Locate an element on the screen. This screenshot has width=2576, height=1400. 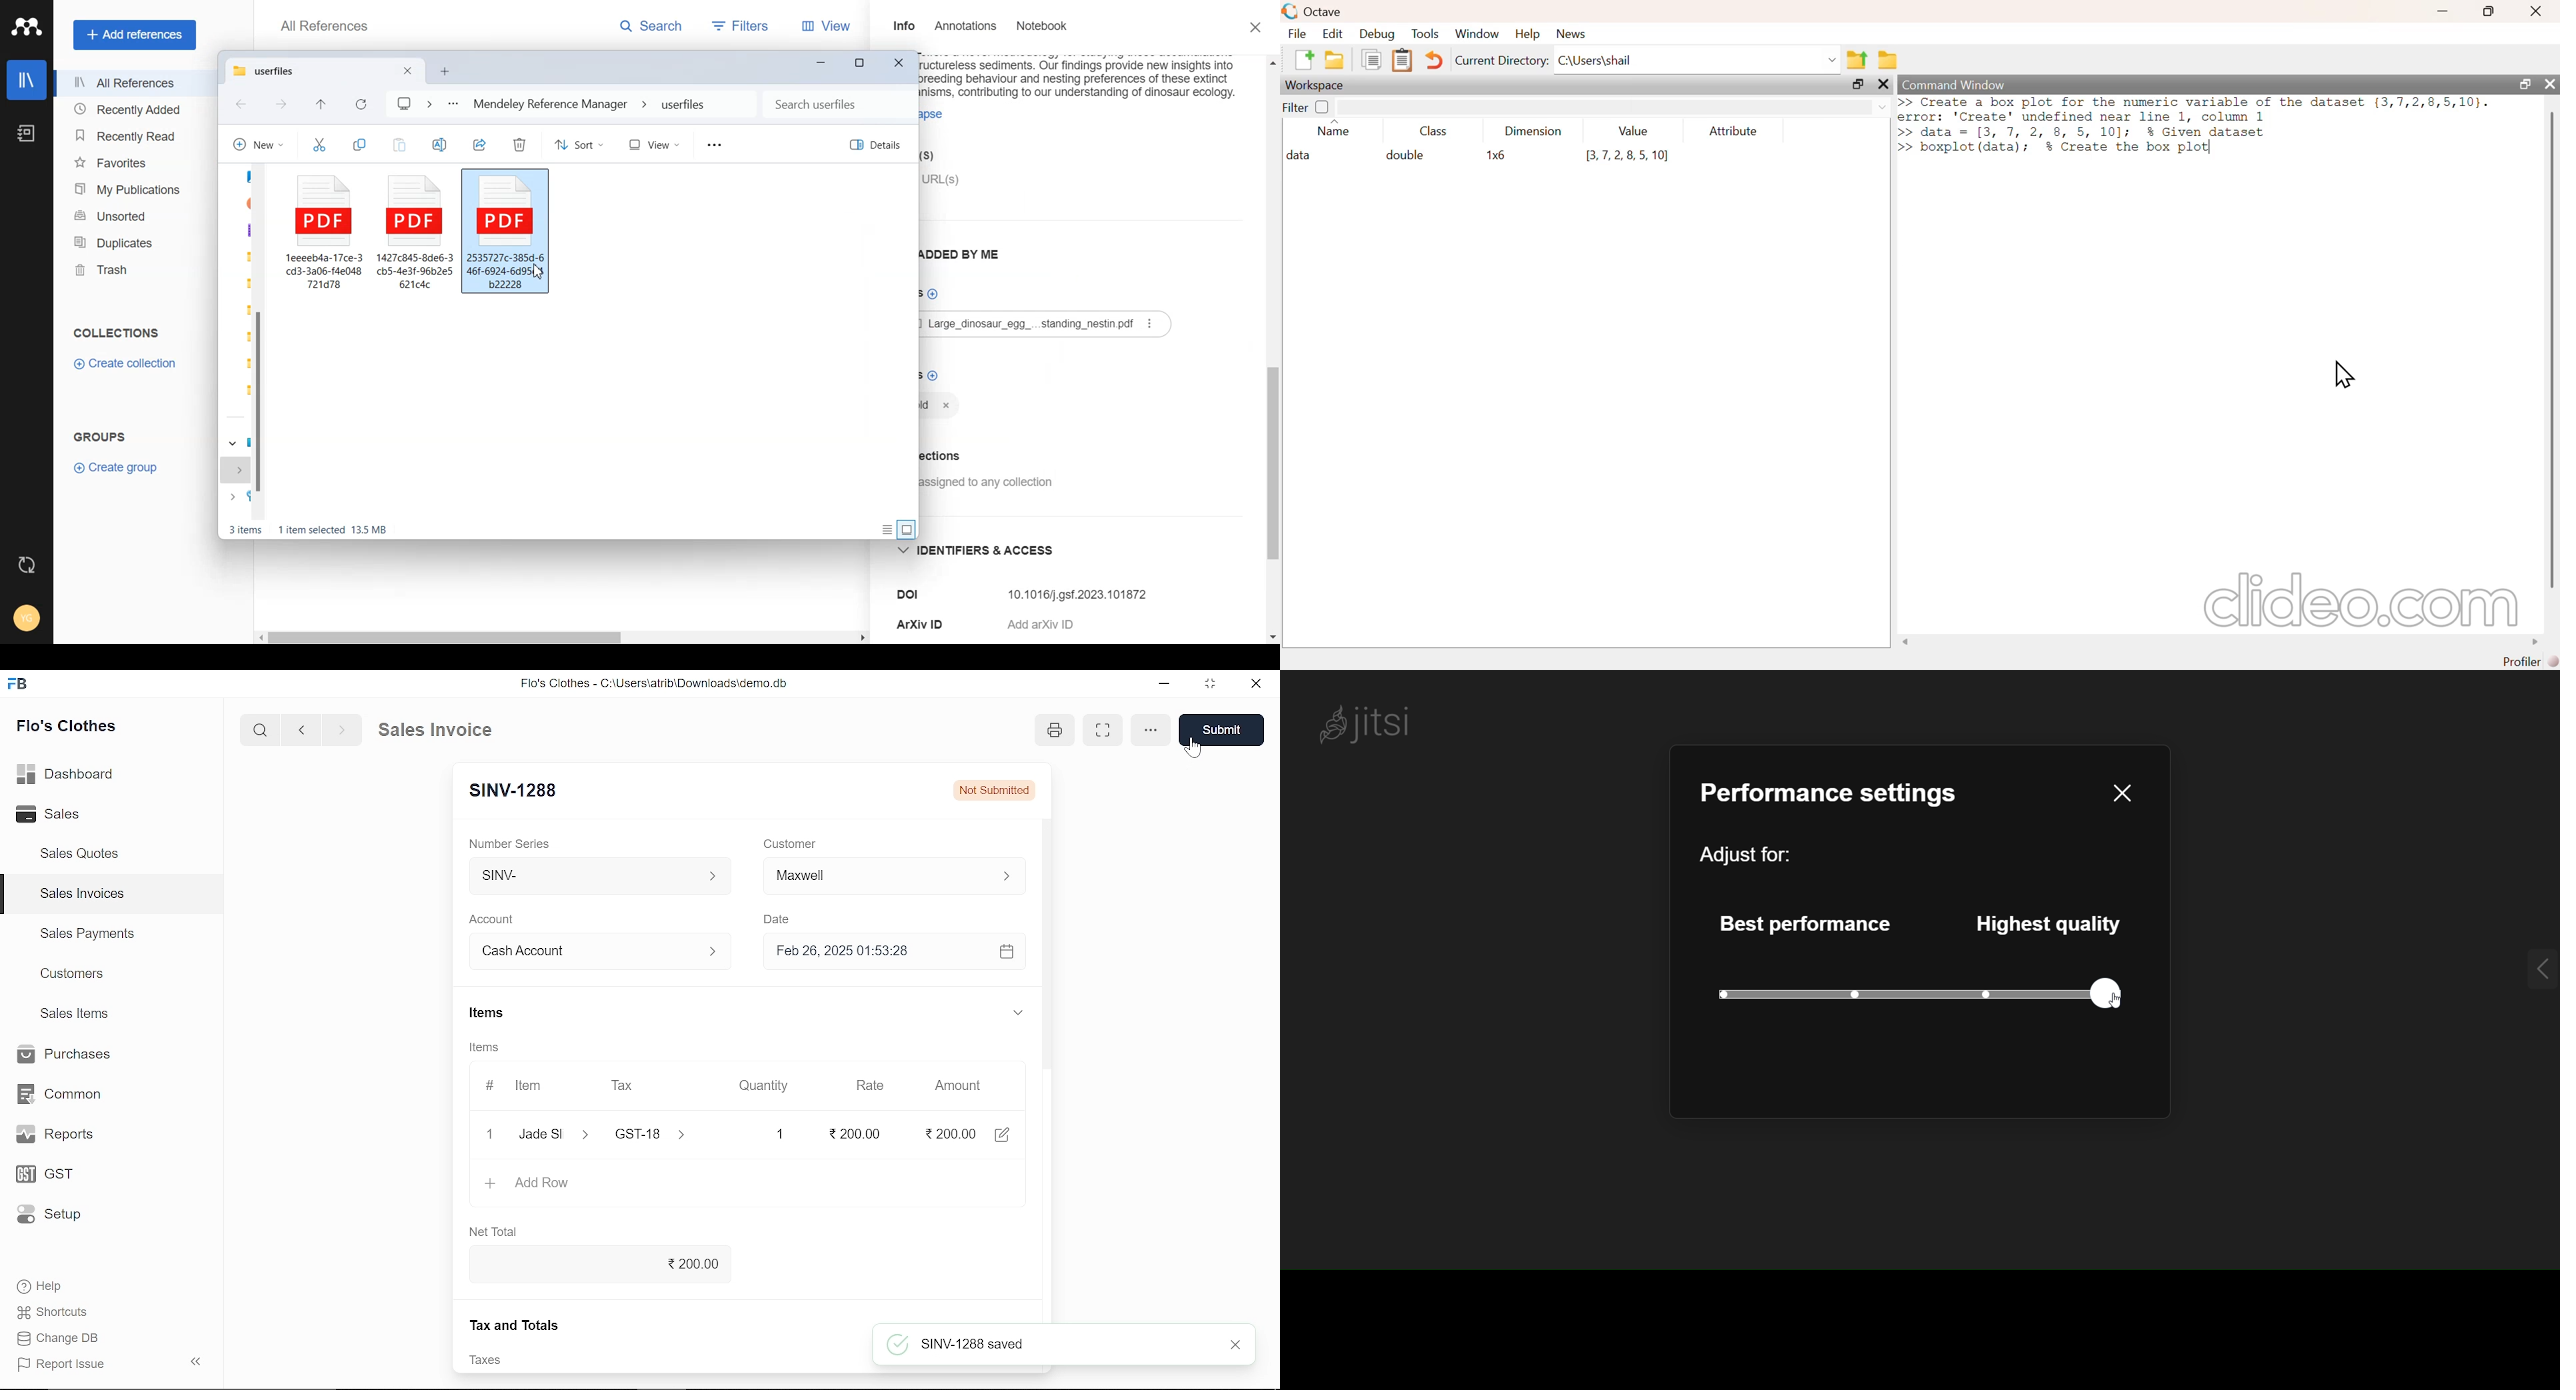
Go back is located at coordinates (243, 103).